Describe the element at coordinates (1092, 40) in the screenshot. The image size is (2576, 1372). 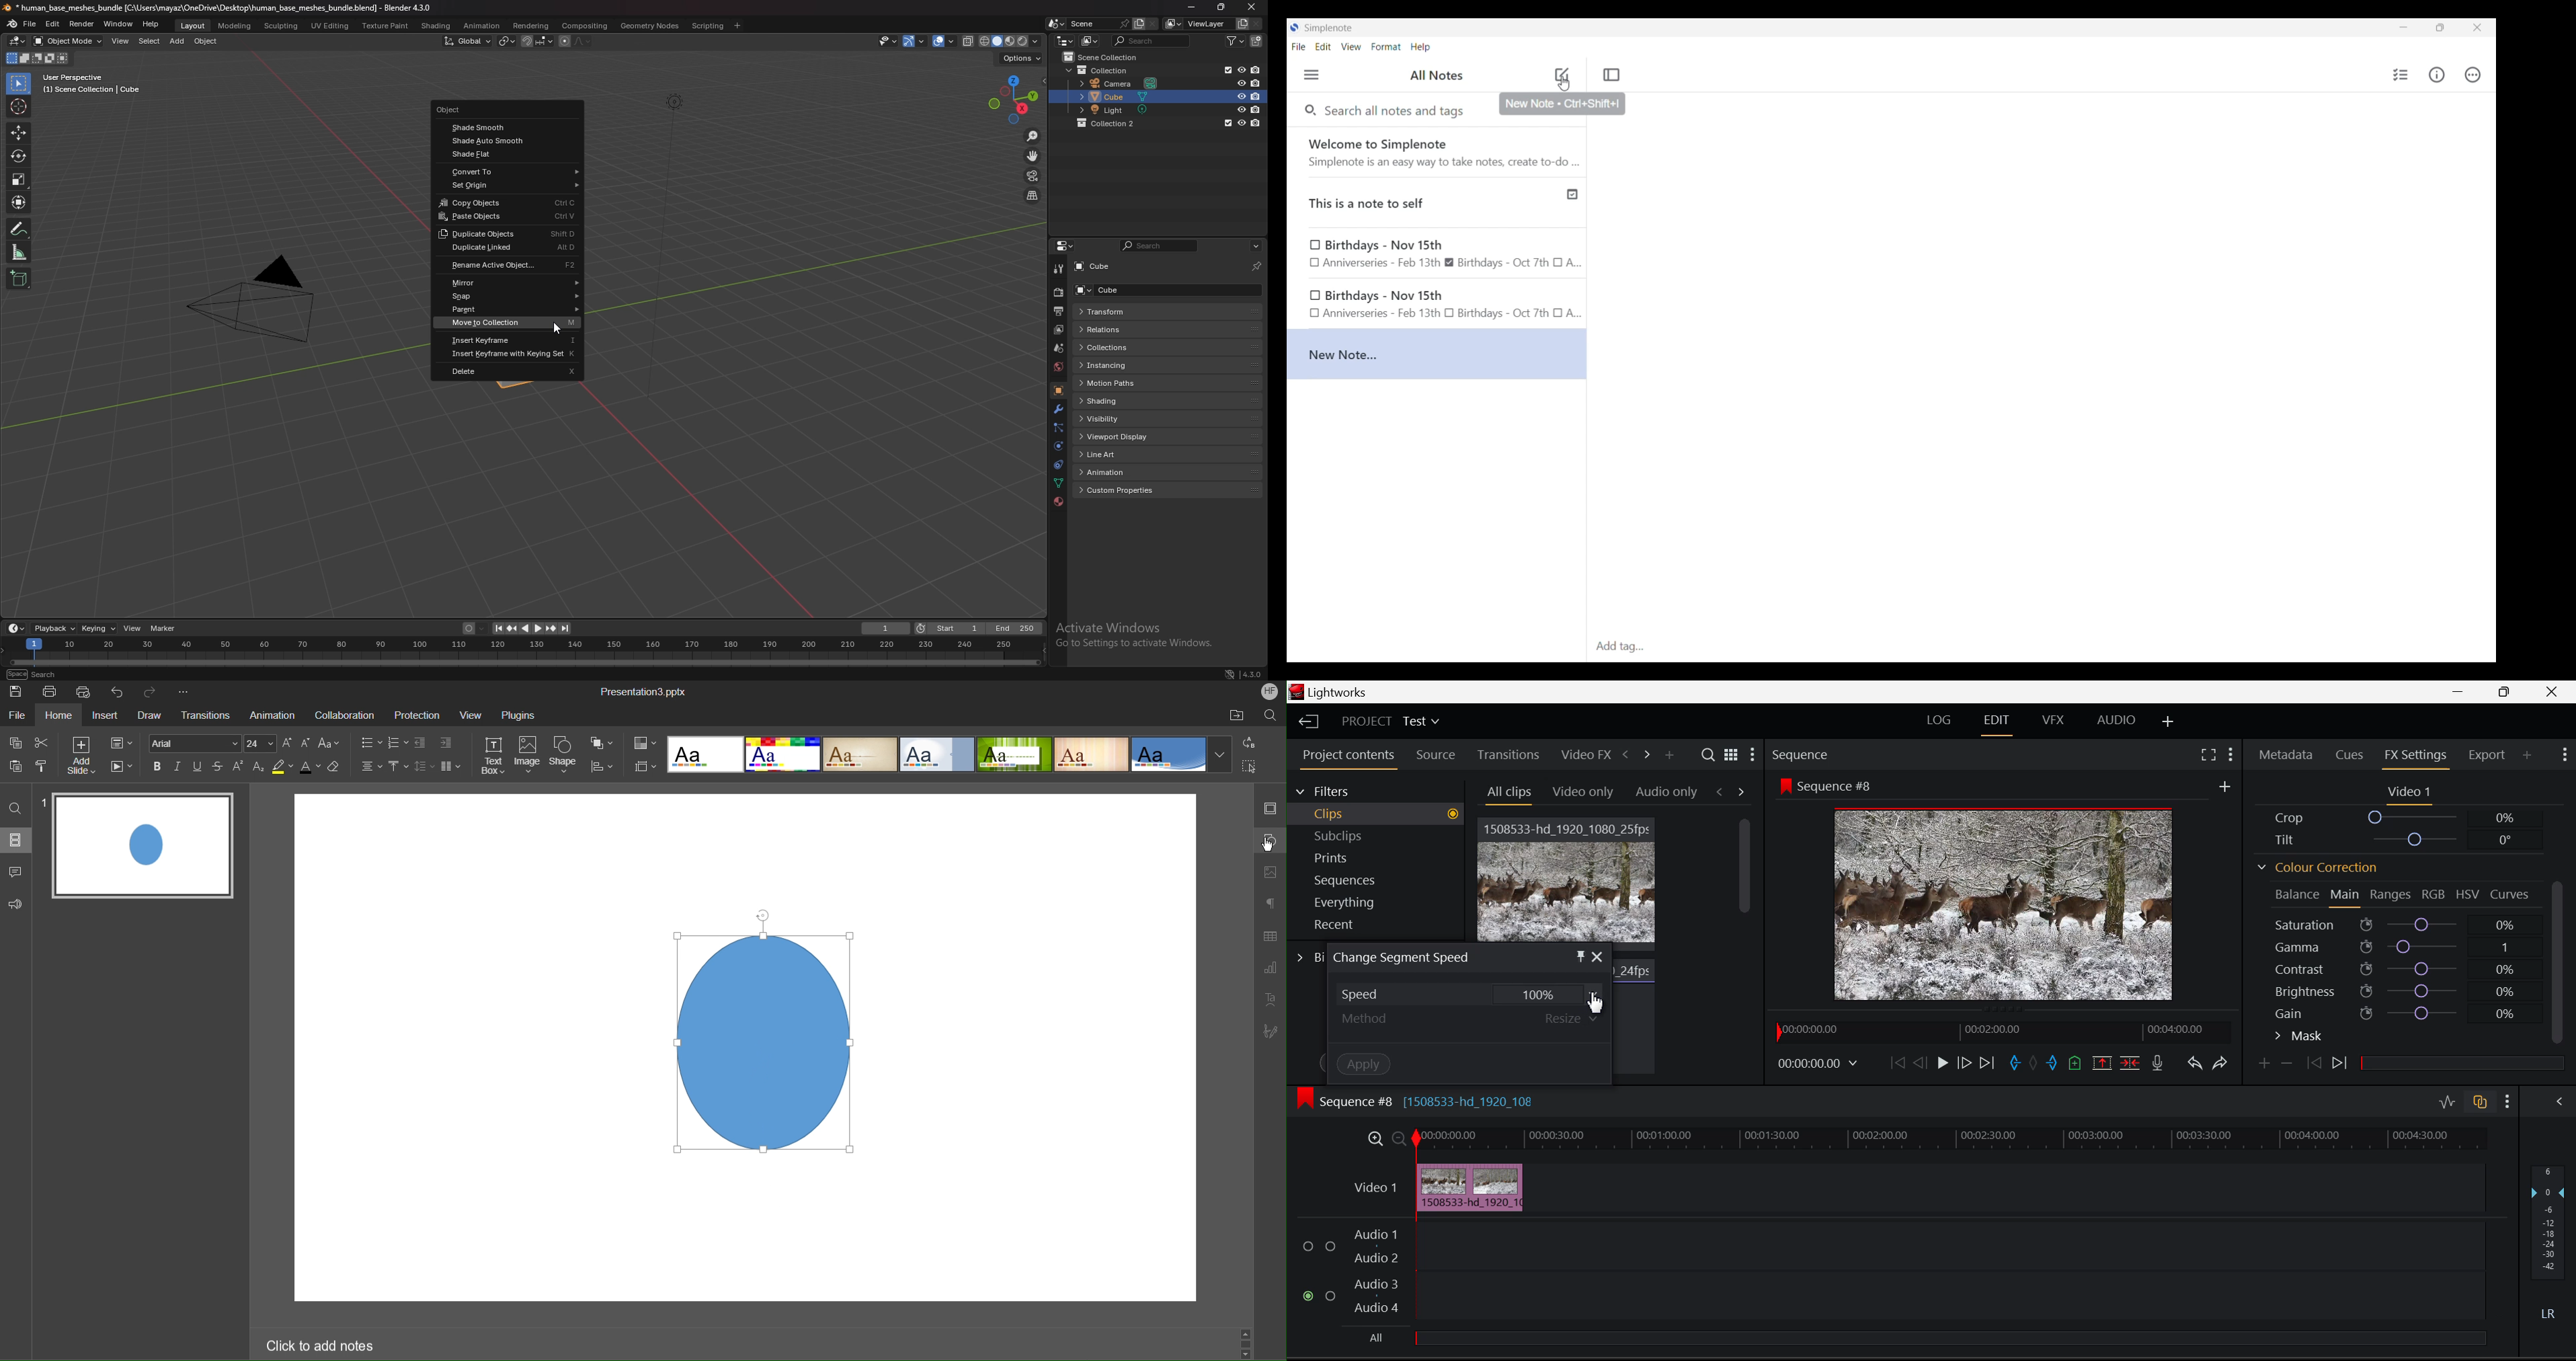
I see `display mode` at that location.